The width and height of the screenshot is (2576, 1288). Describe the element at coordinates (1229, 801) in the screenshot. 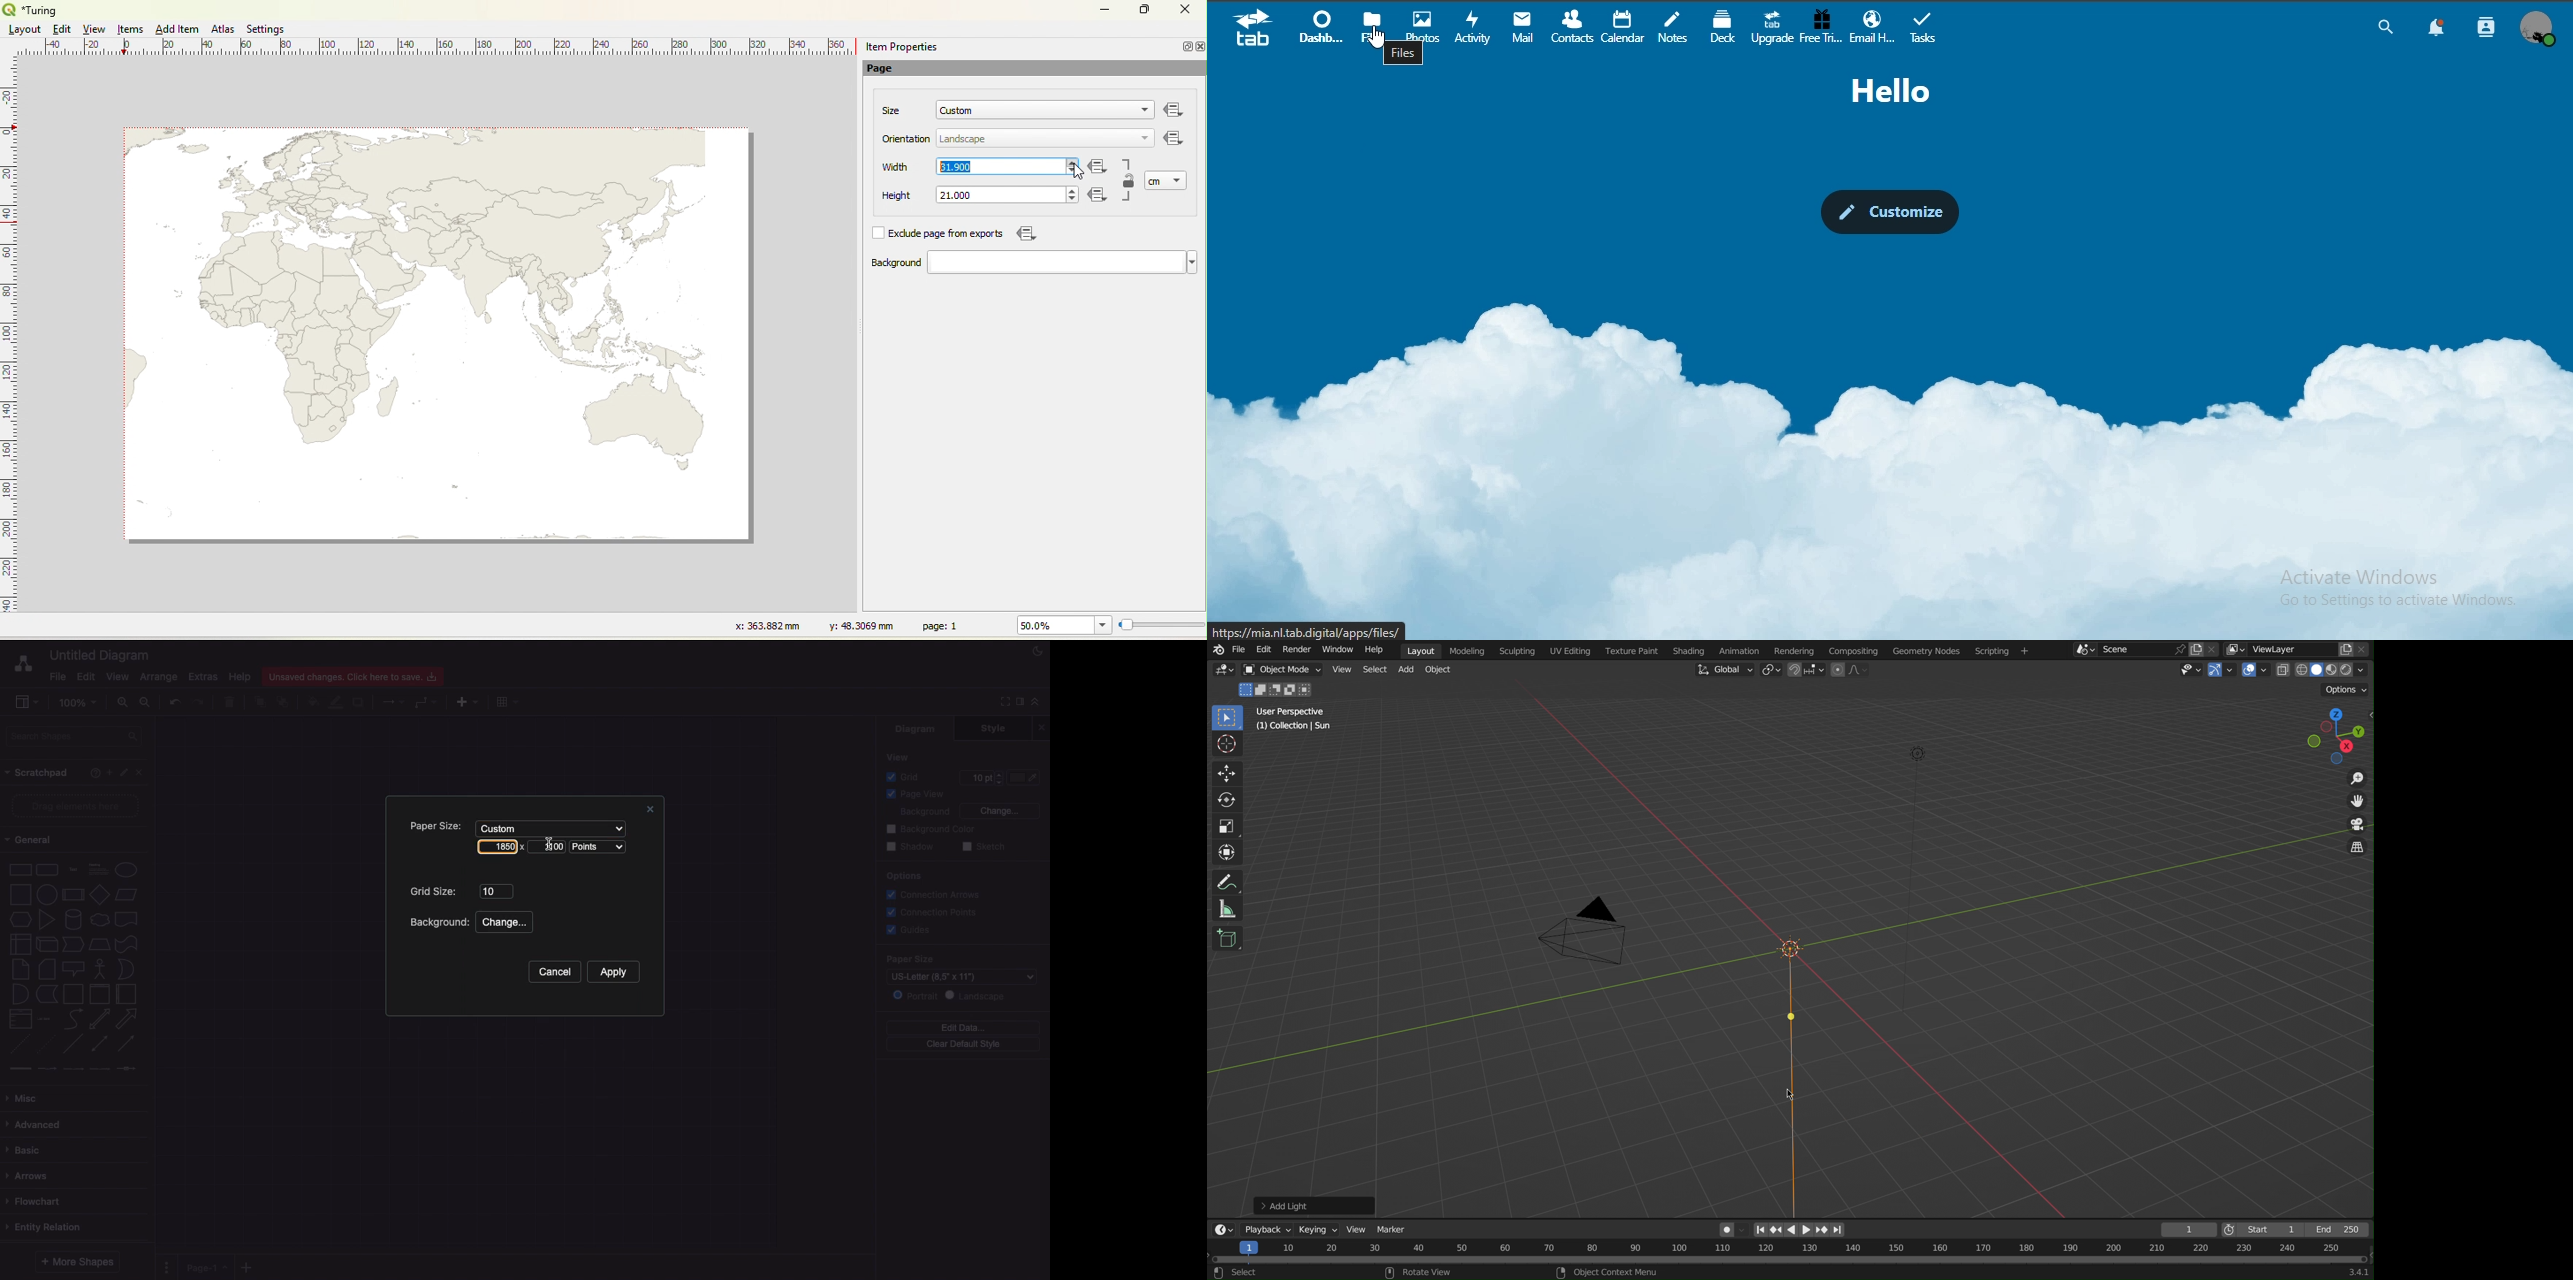

I see `Rotate` at that location.